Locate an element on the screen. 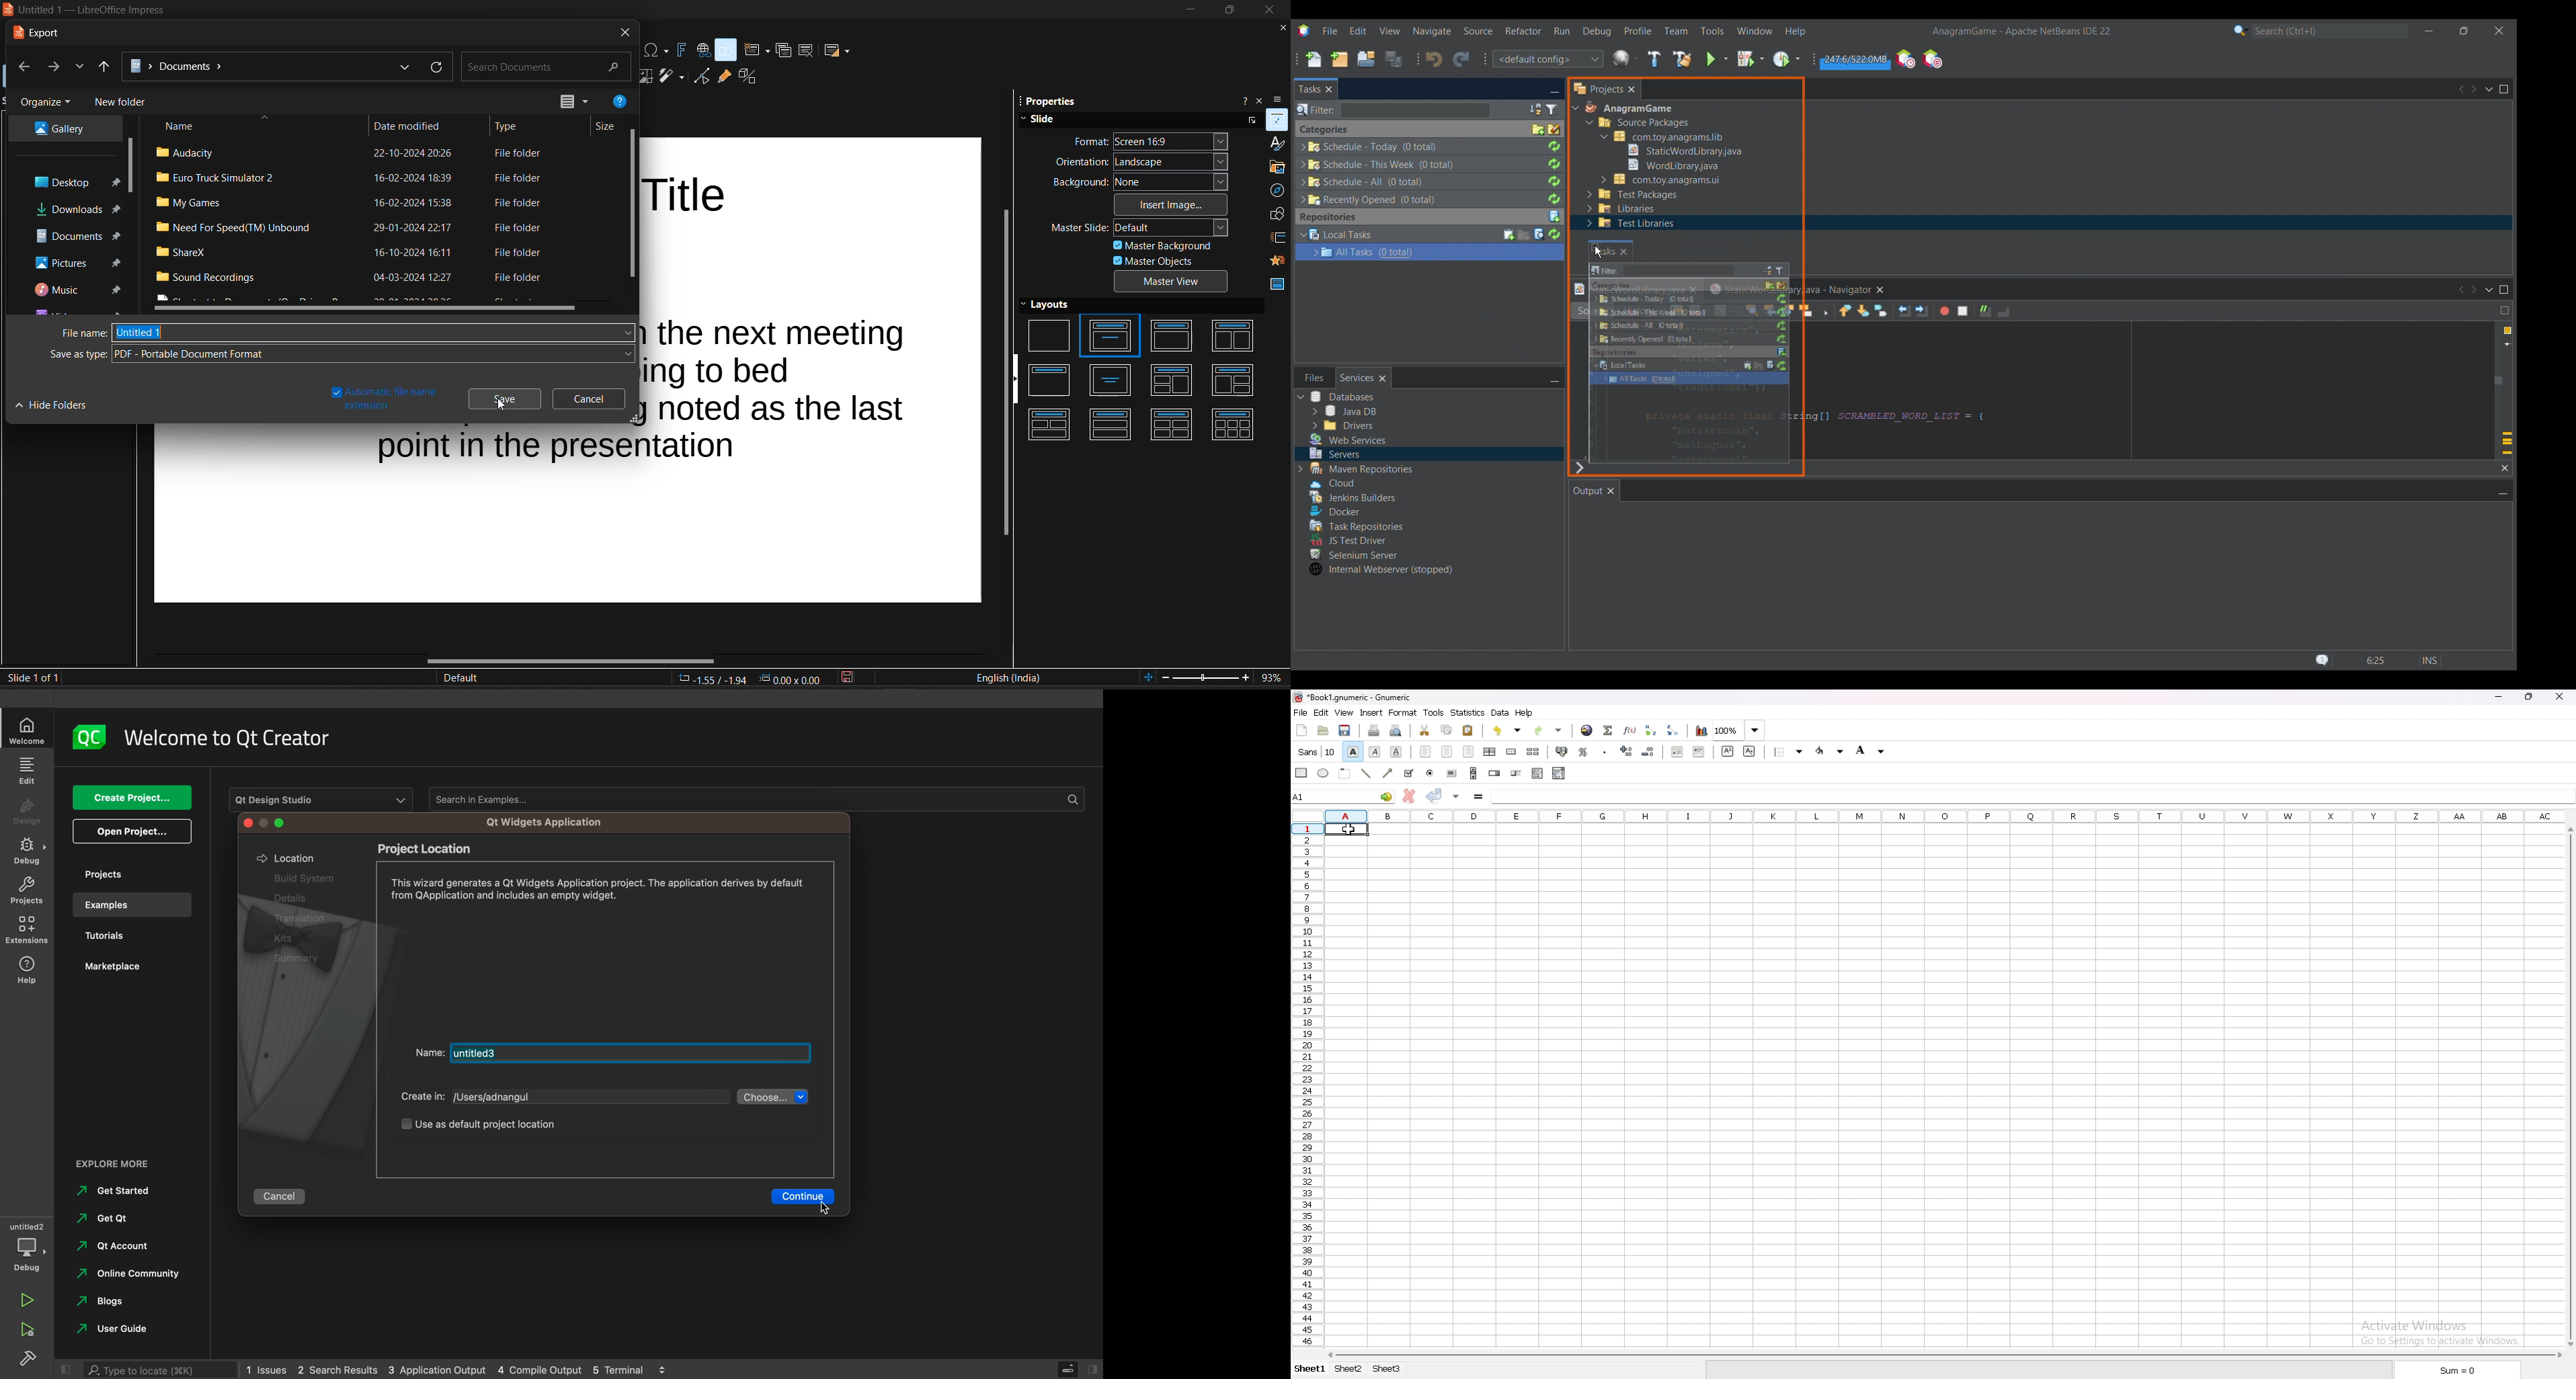 This screenshot has width=2576, height=1400.  is located at coordinates (69, 1369).